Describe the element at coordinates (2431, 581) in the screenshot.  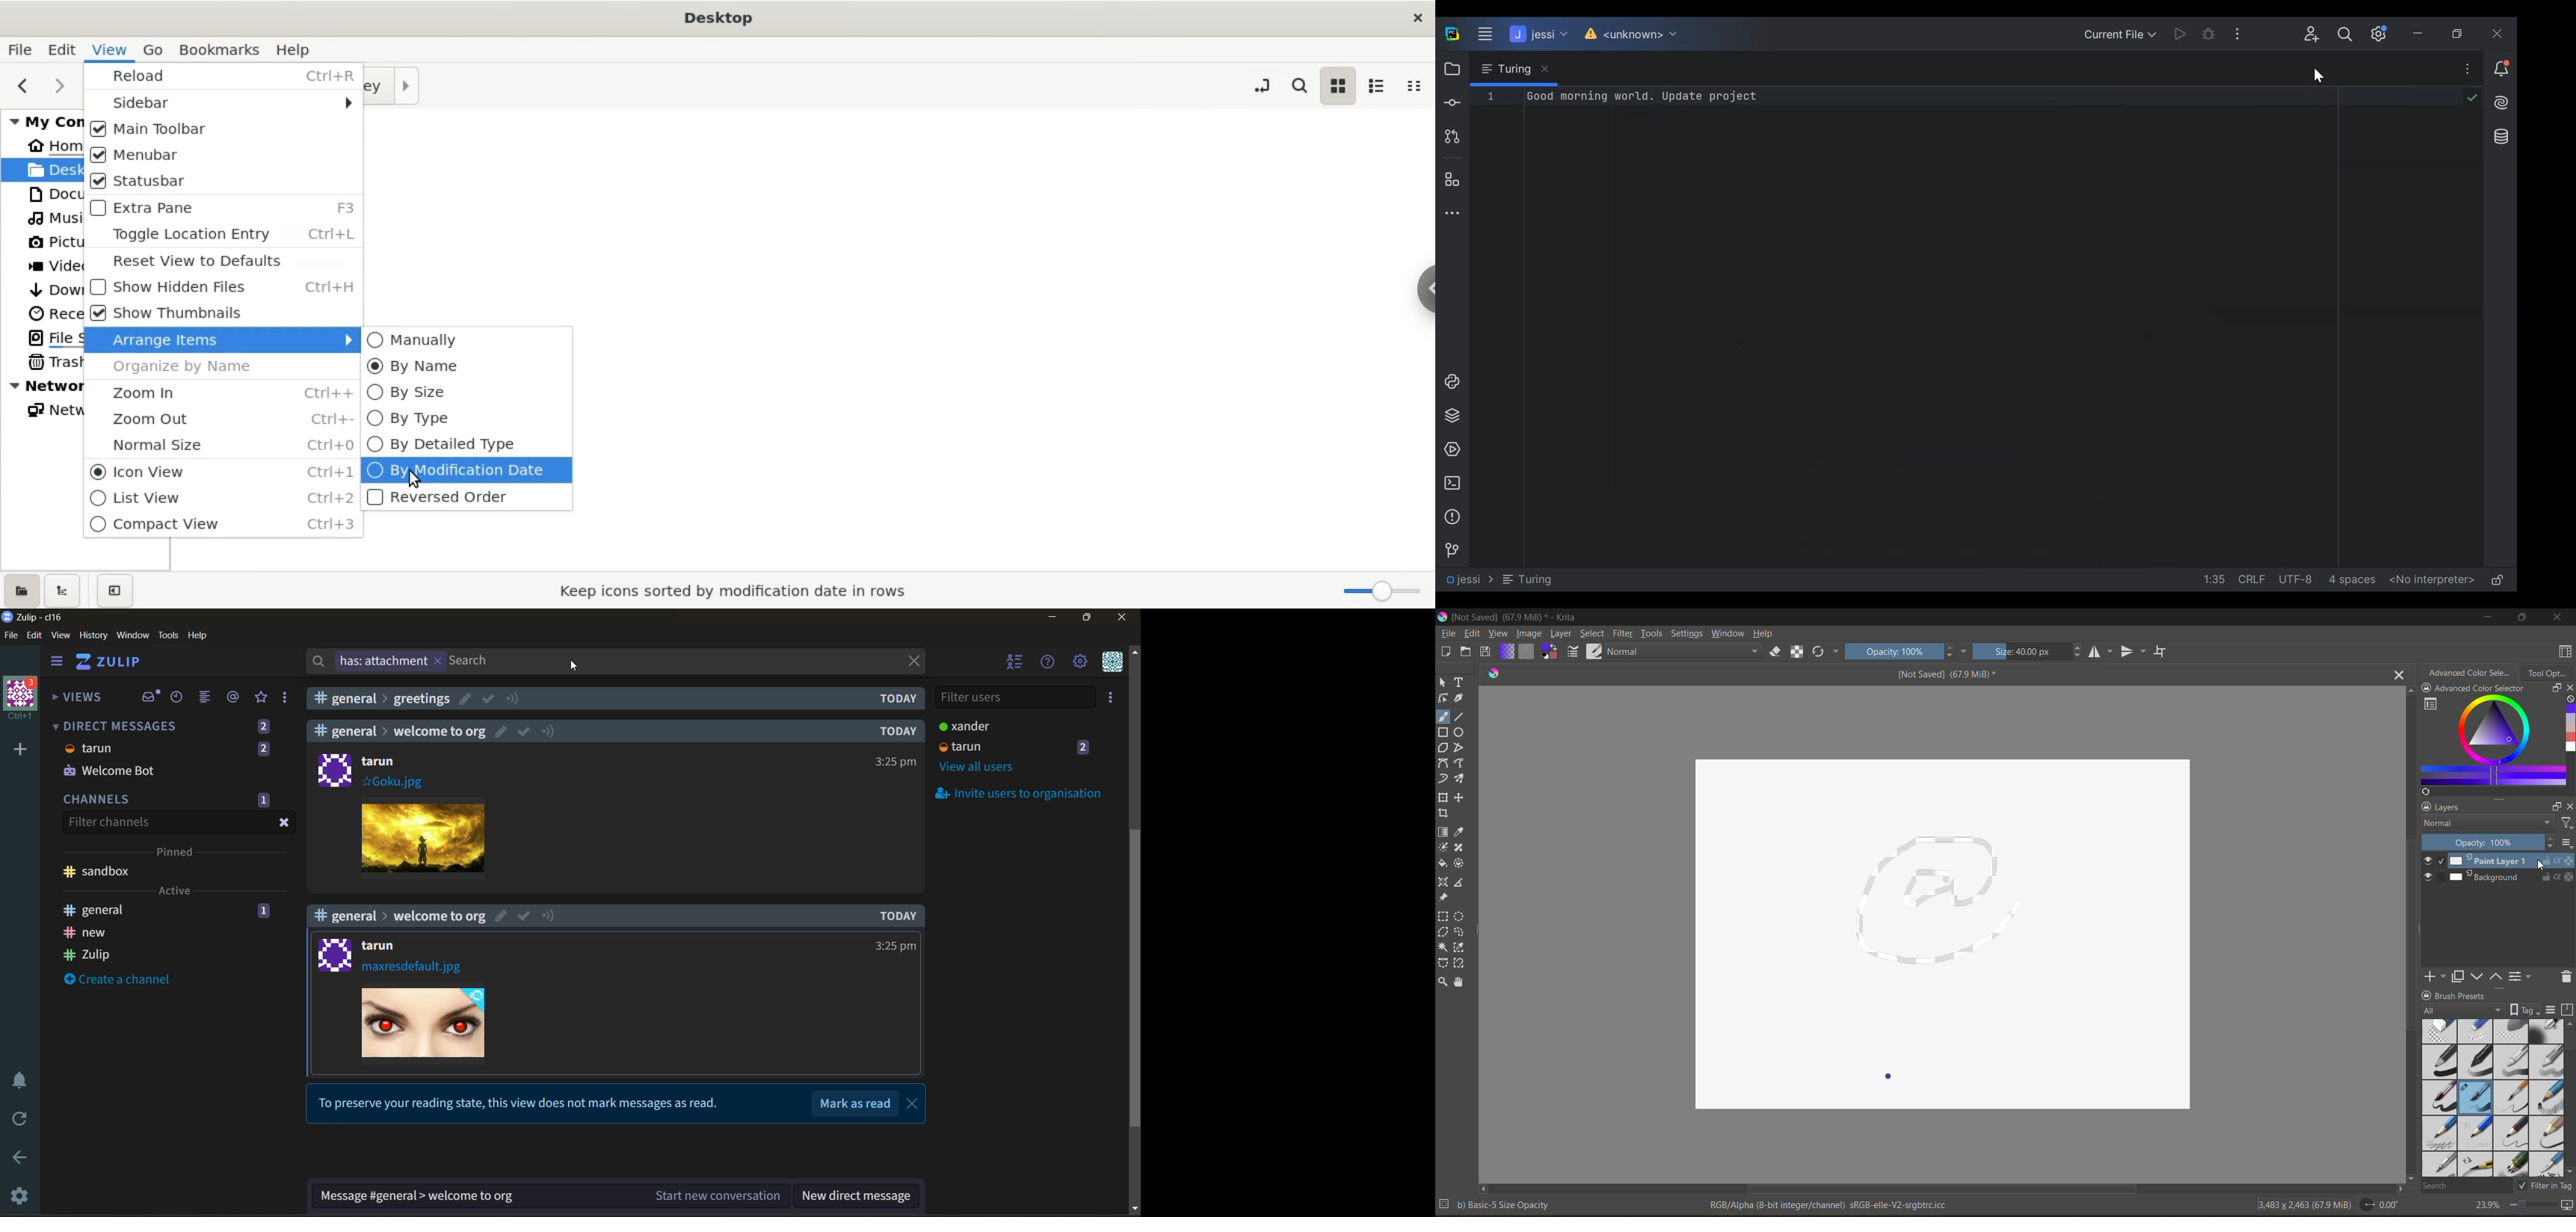
I see `No Interpreter` at that location.